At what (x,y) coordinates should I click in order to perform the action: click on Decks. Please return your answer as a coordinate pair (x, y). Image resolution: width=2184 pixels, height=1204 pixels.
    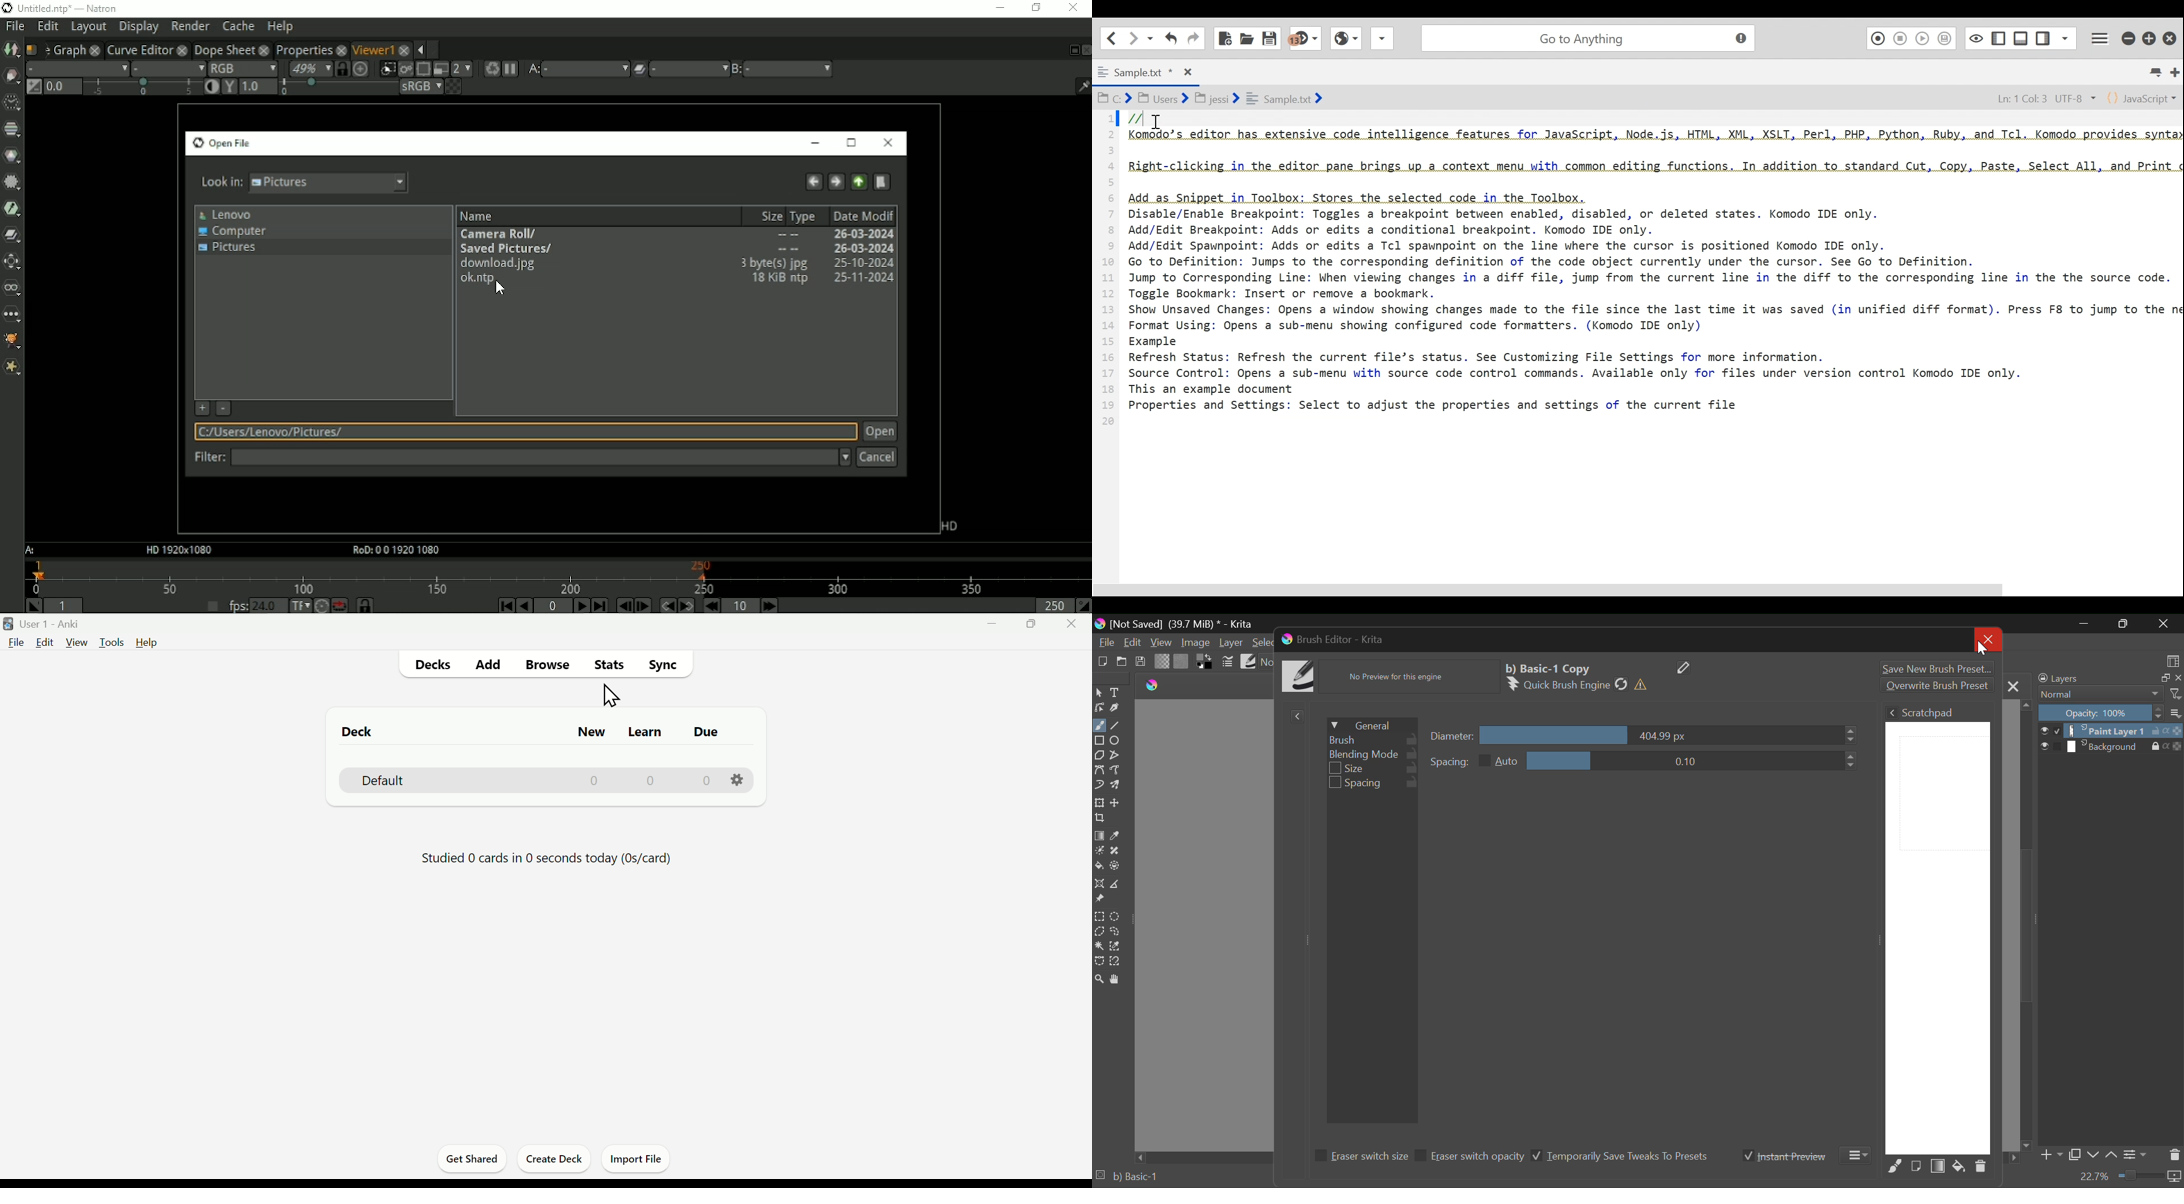
    Looking at the image, I should click on (436, 663).